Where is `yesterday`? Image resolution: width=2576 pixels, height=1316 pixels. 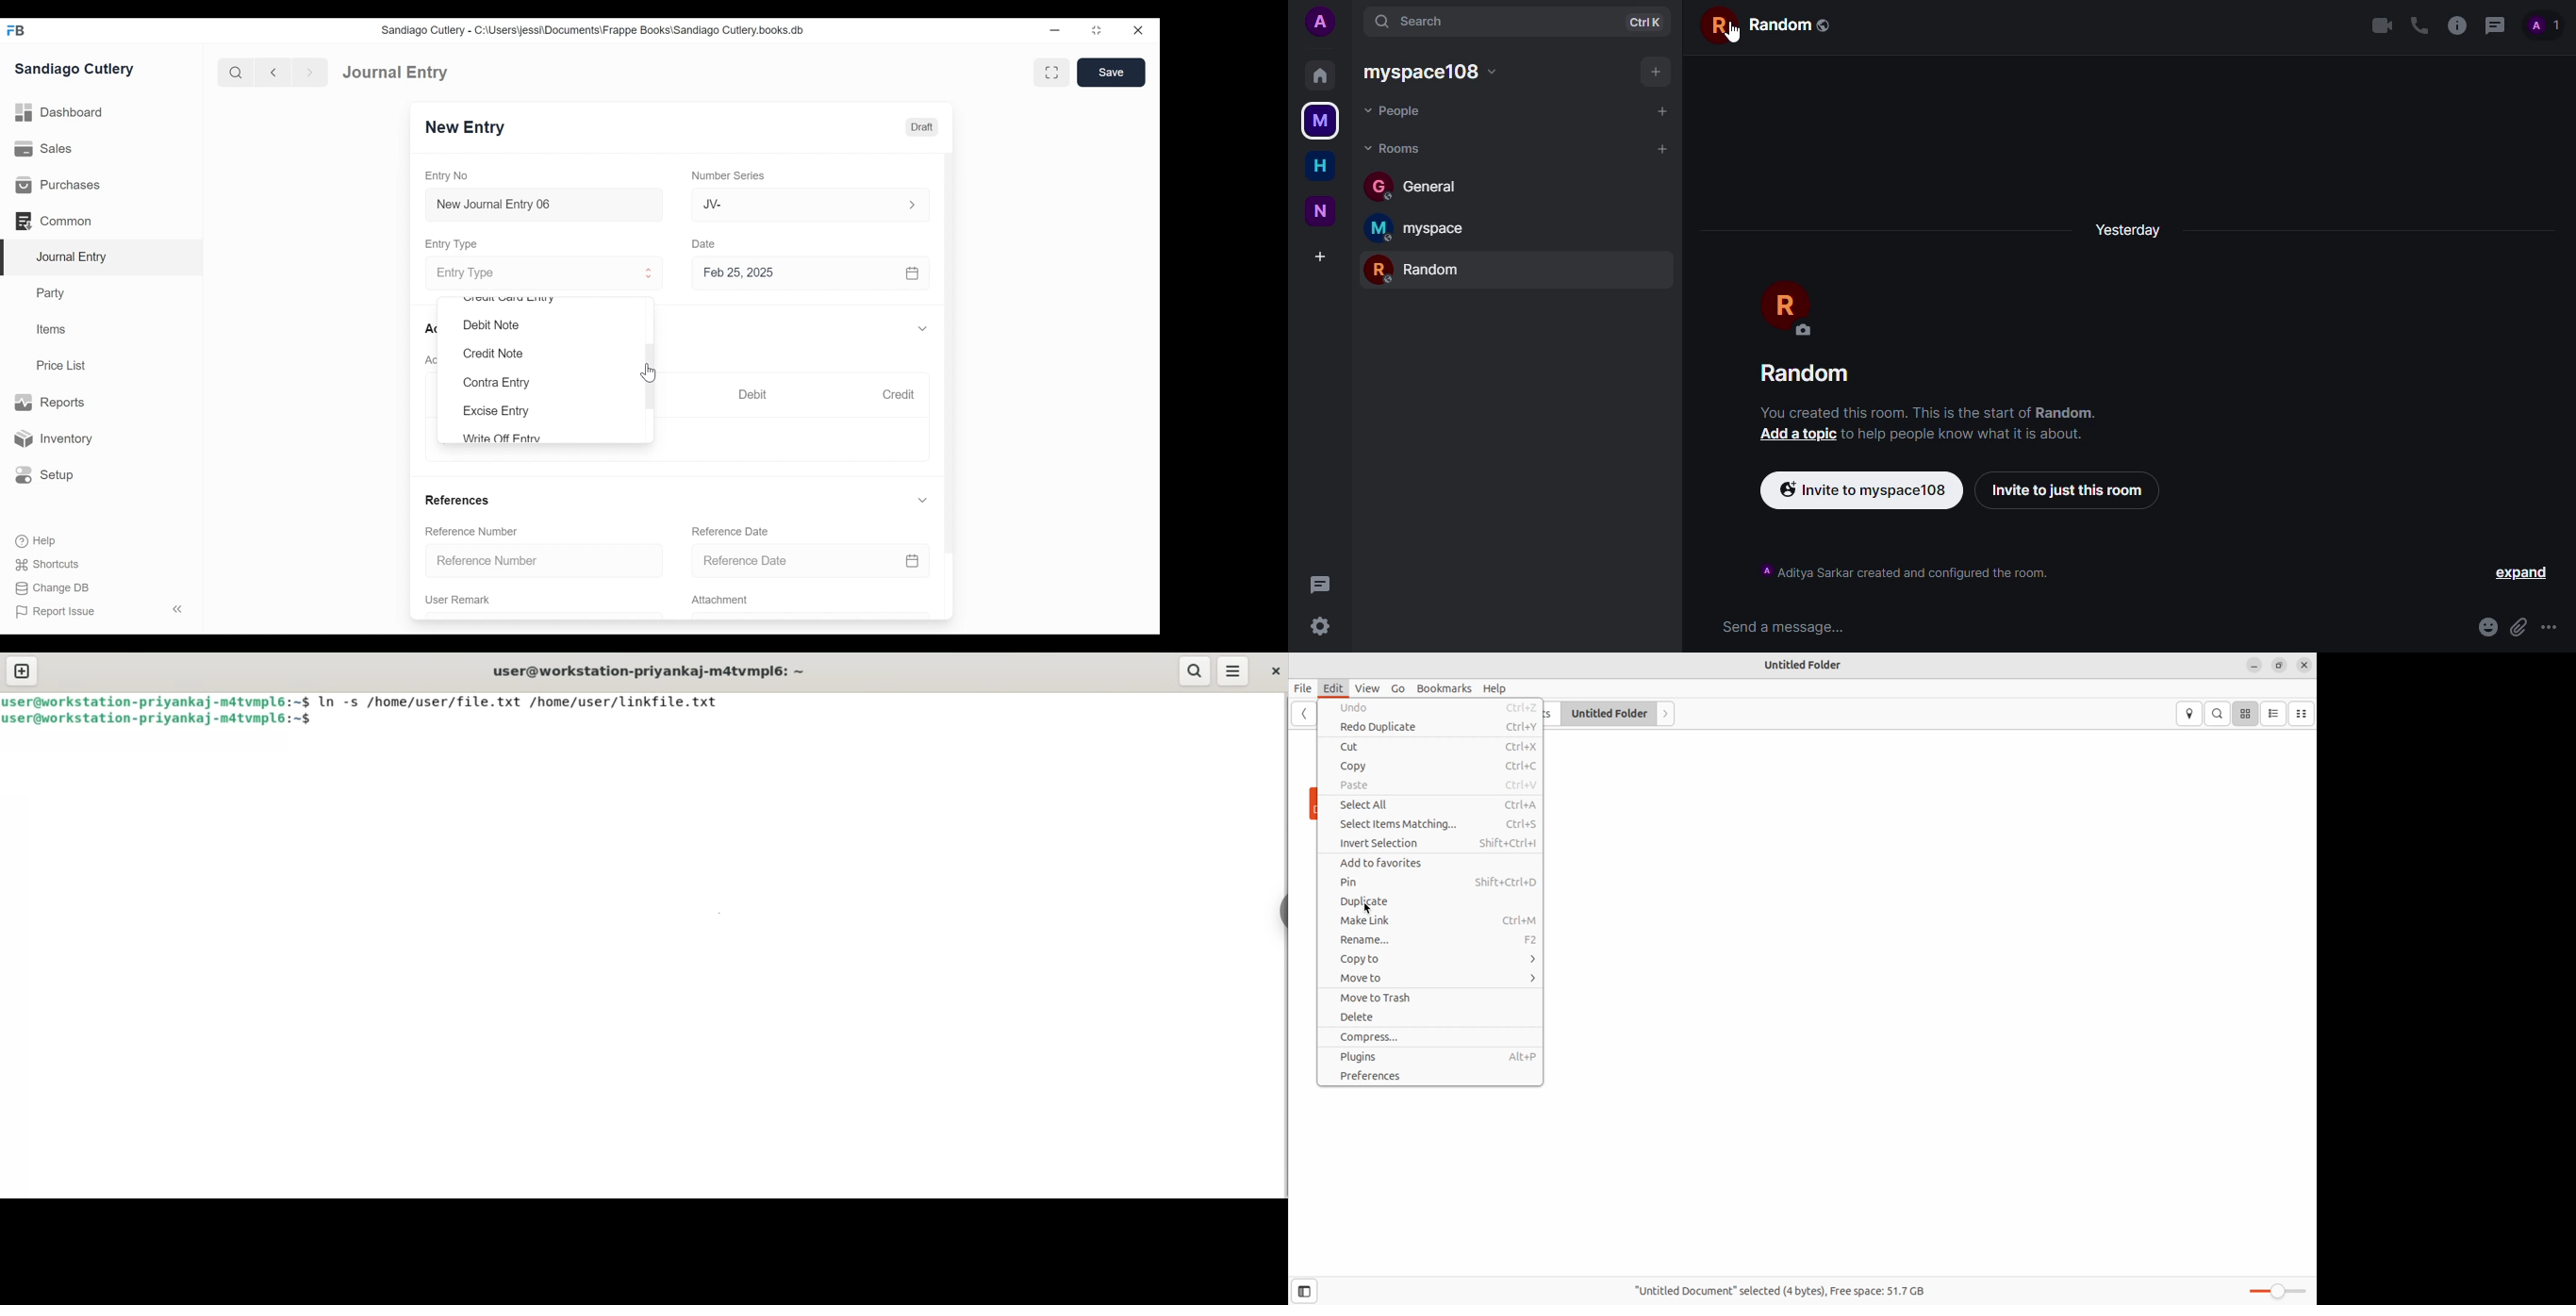
yesterday is located at coordinates (2136, 229).